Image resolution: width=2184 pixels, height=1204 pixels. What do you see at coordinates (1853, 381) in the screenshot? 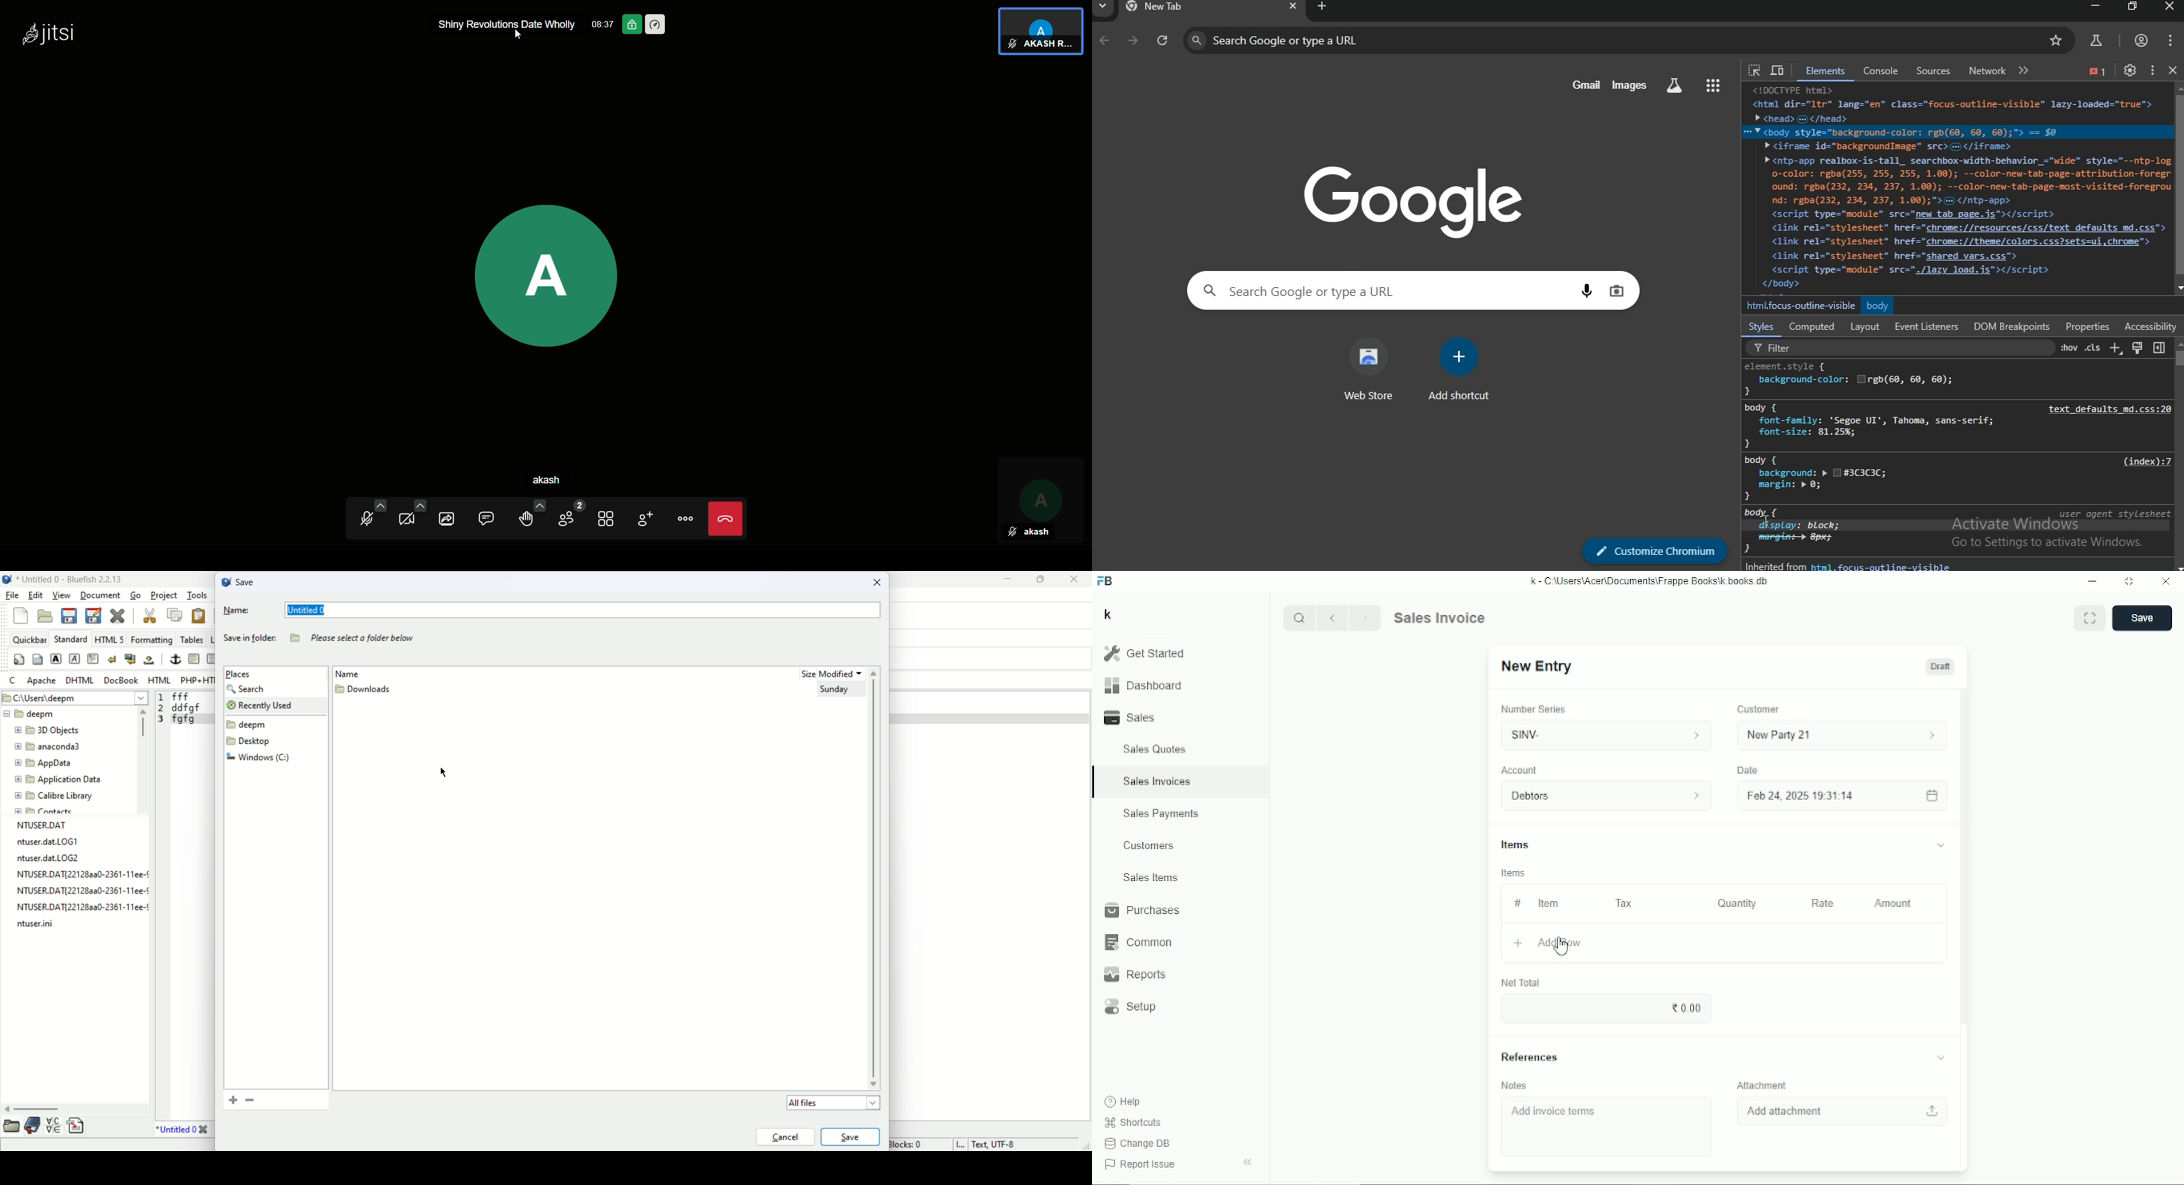
I see `element.style {background-color: []rbg(68, 60, 60);}` at bounding box center [1853, 381].